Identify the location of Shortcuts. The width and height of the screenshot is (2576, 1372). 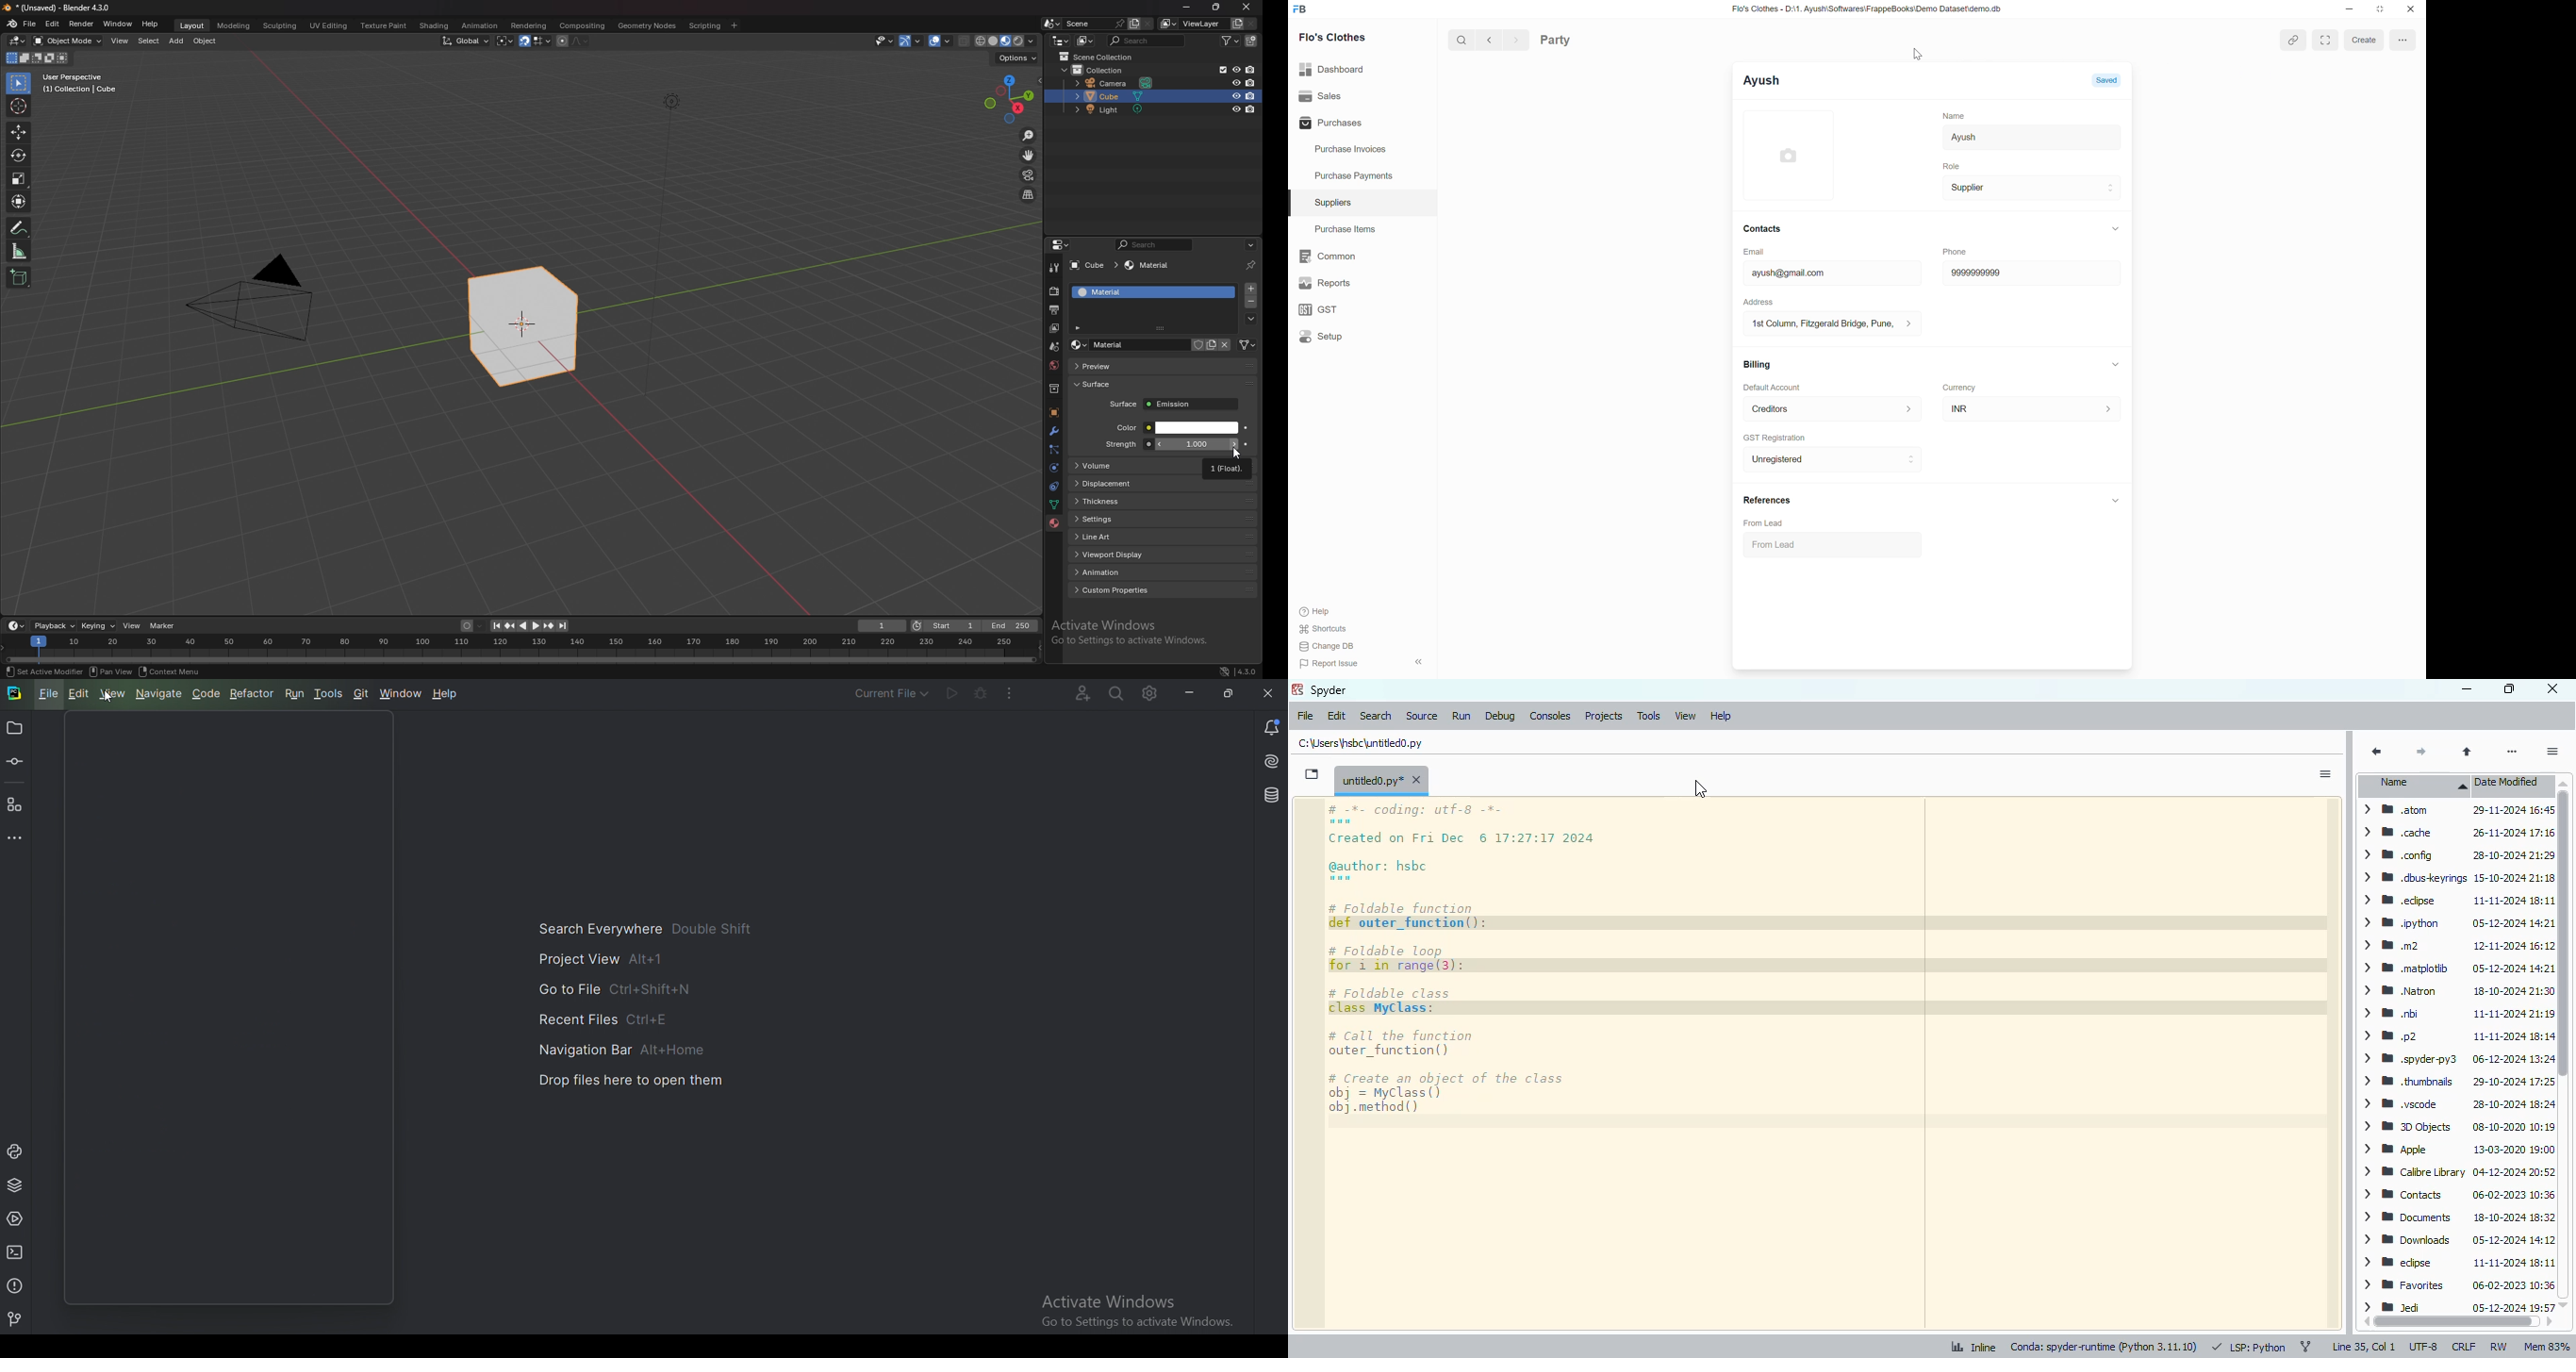
(1324, 629).